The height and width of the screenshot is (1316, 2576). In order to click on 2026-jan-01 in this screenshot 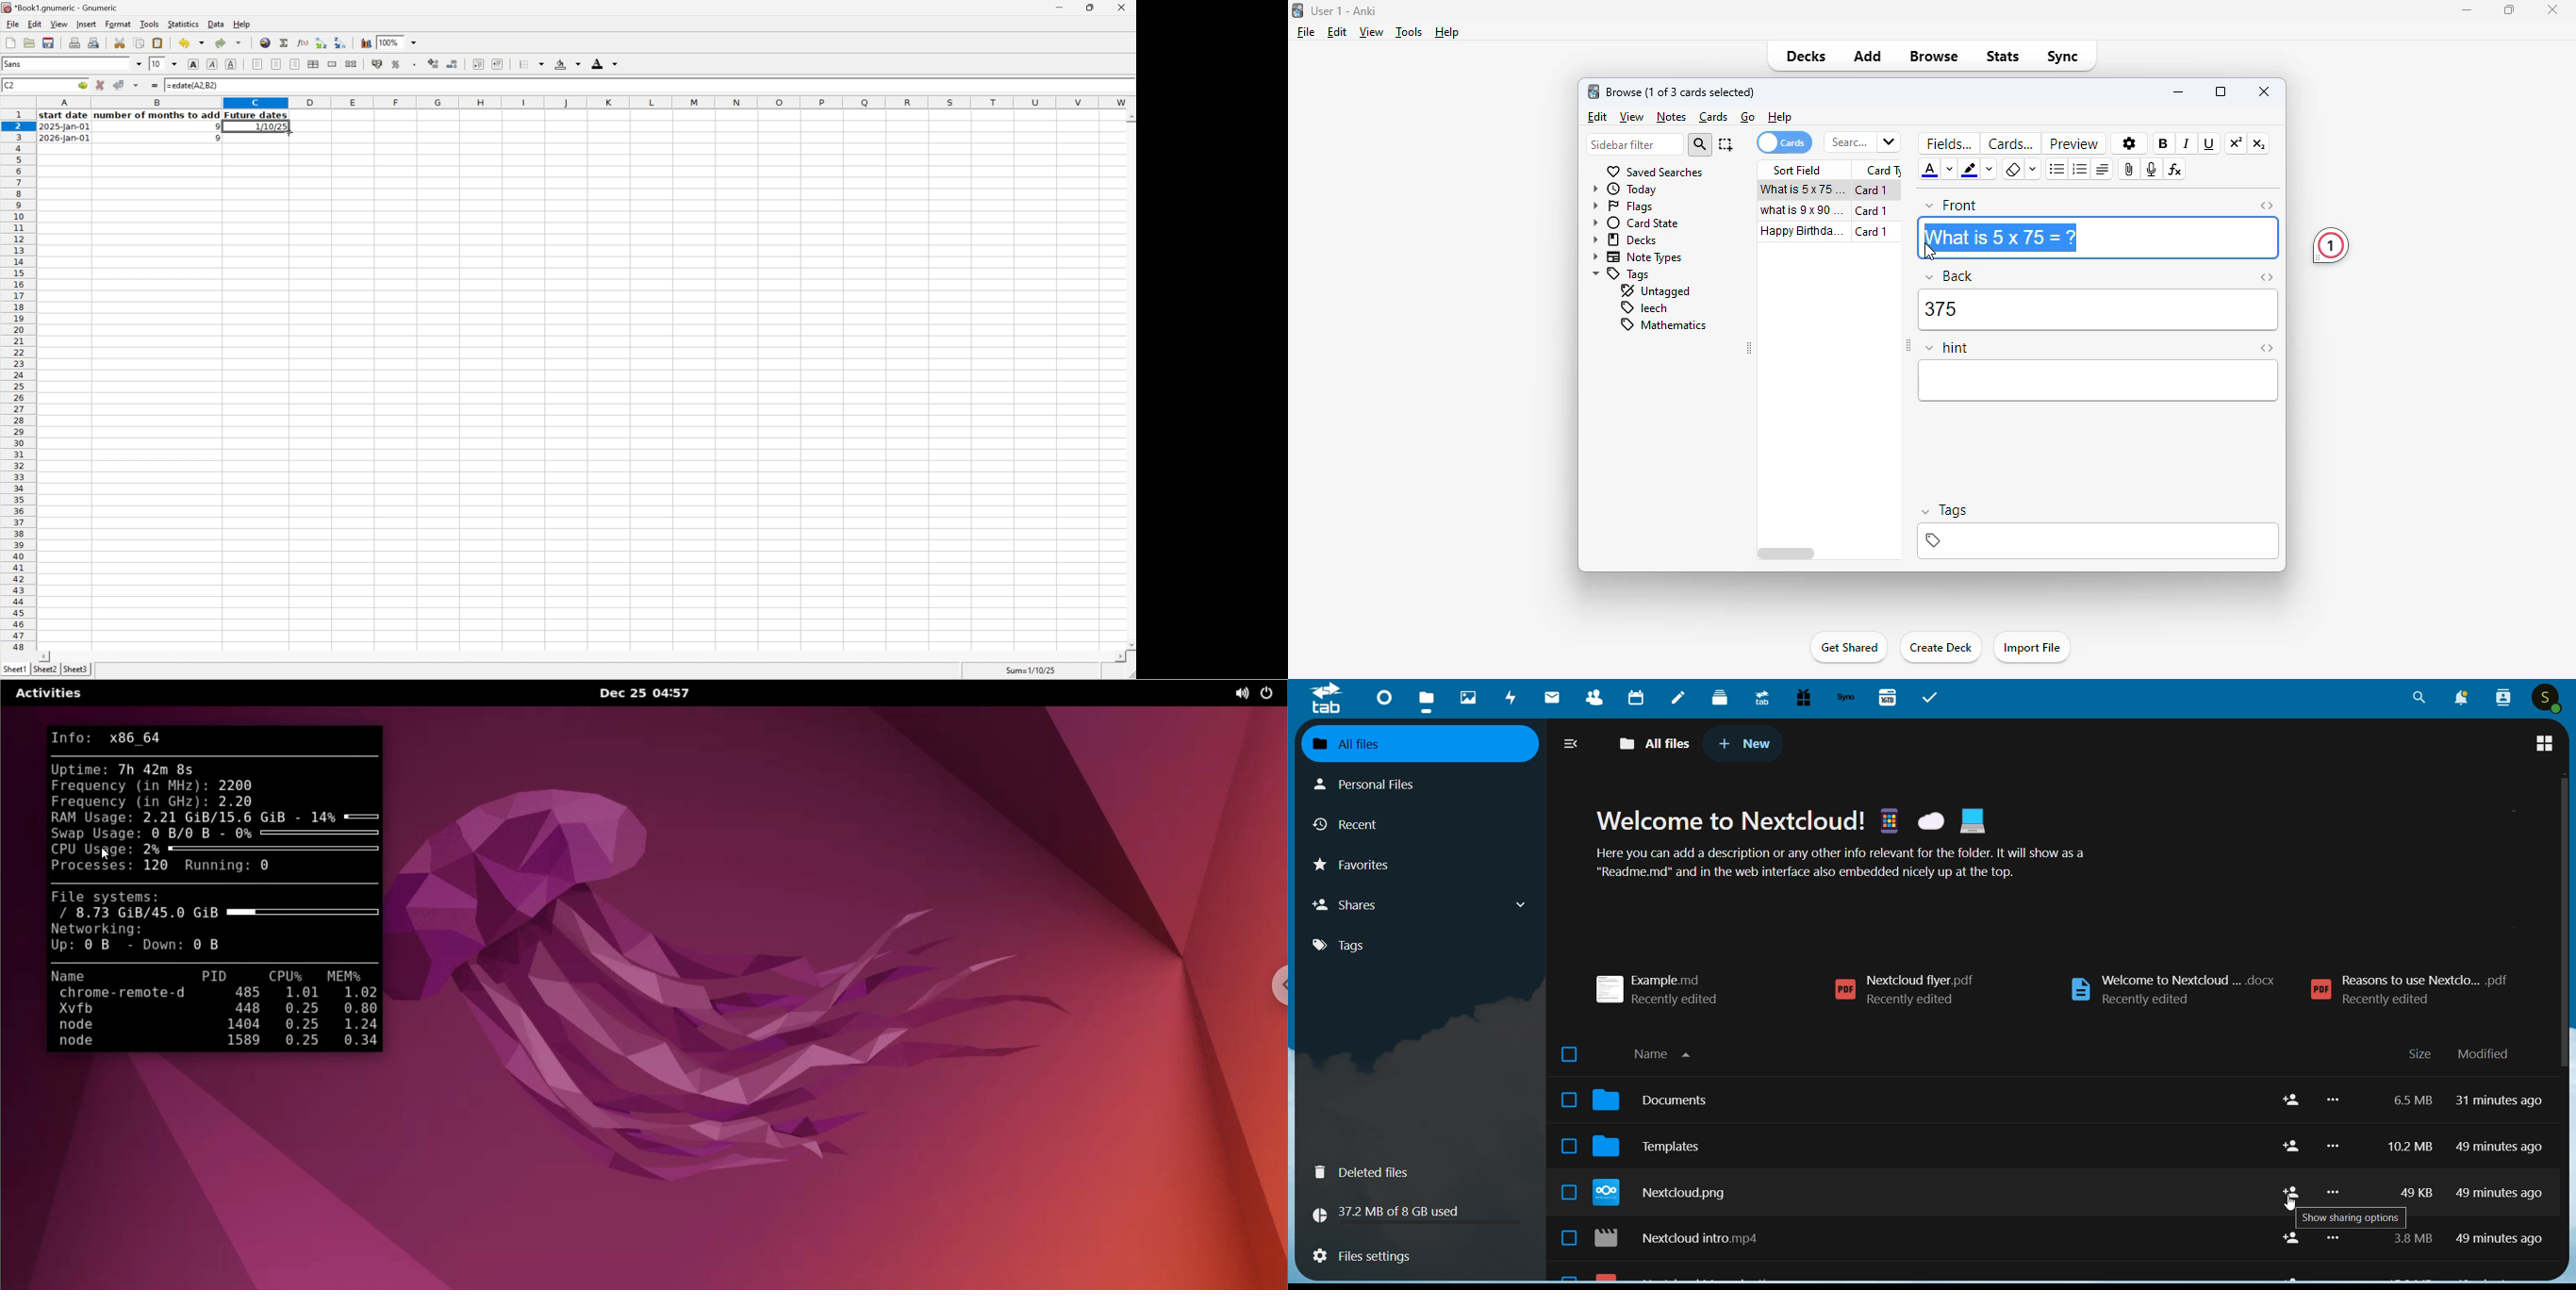, I will do `click(64, 139)`.